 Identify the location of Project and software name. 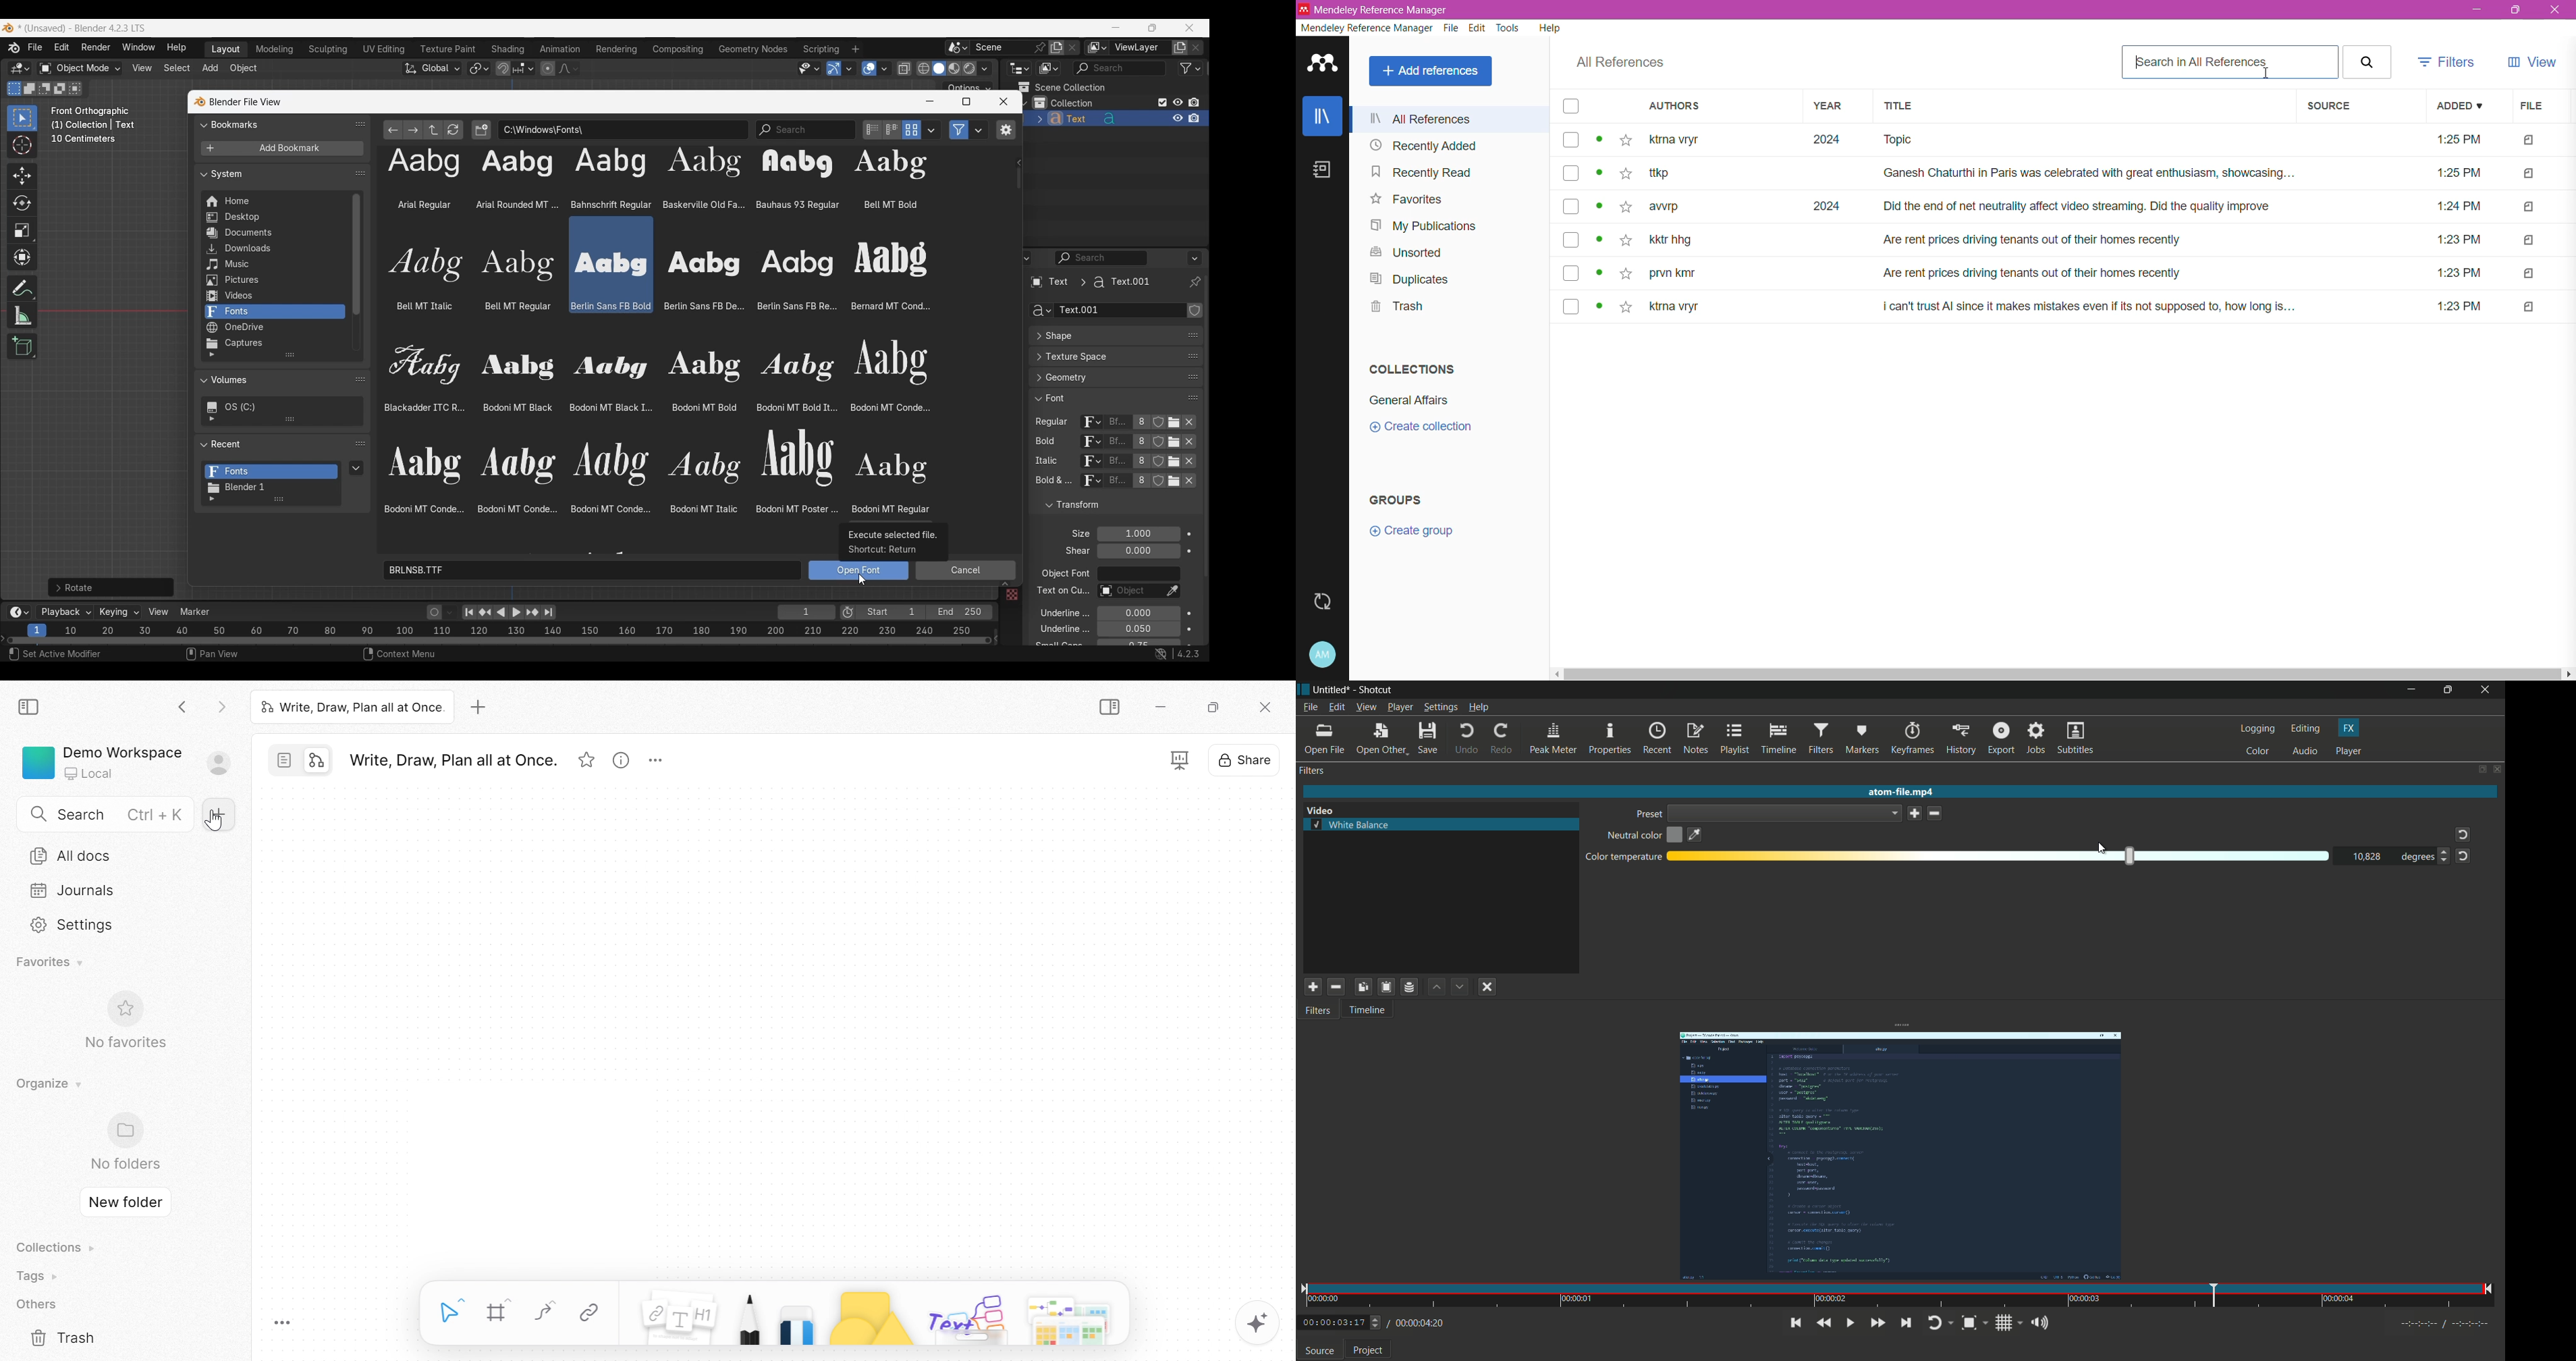
(83, 28).